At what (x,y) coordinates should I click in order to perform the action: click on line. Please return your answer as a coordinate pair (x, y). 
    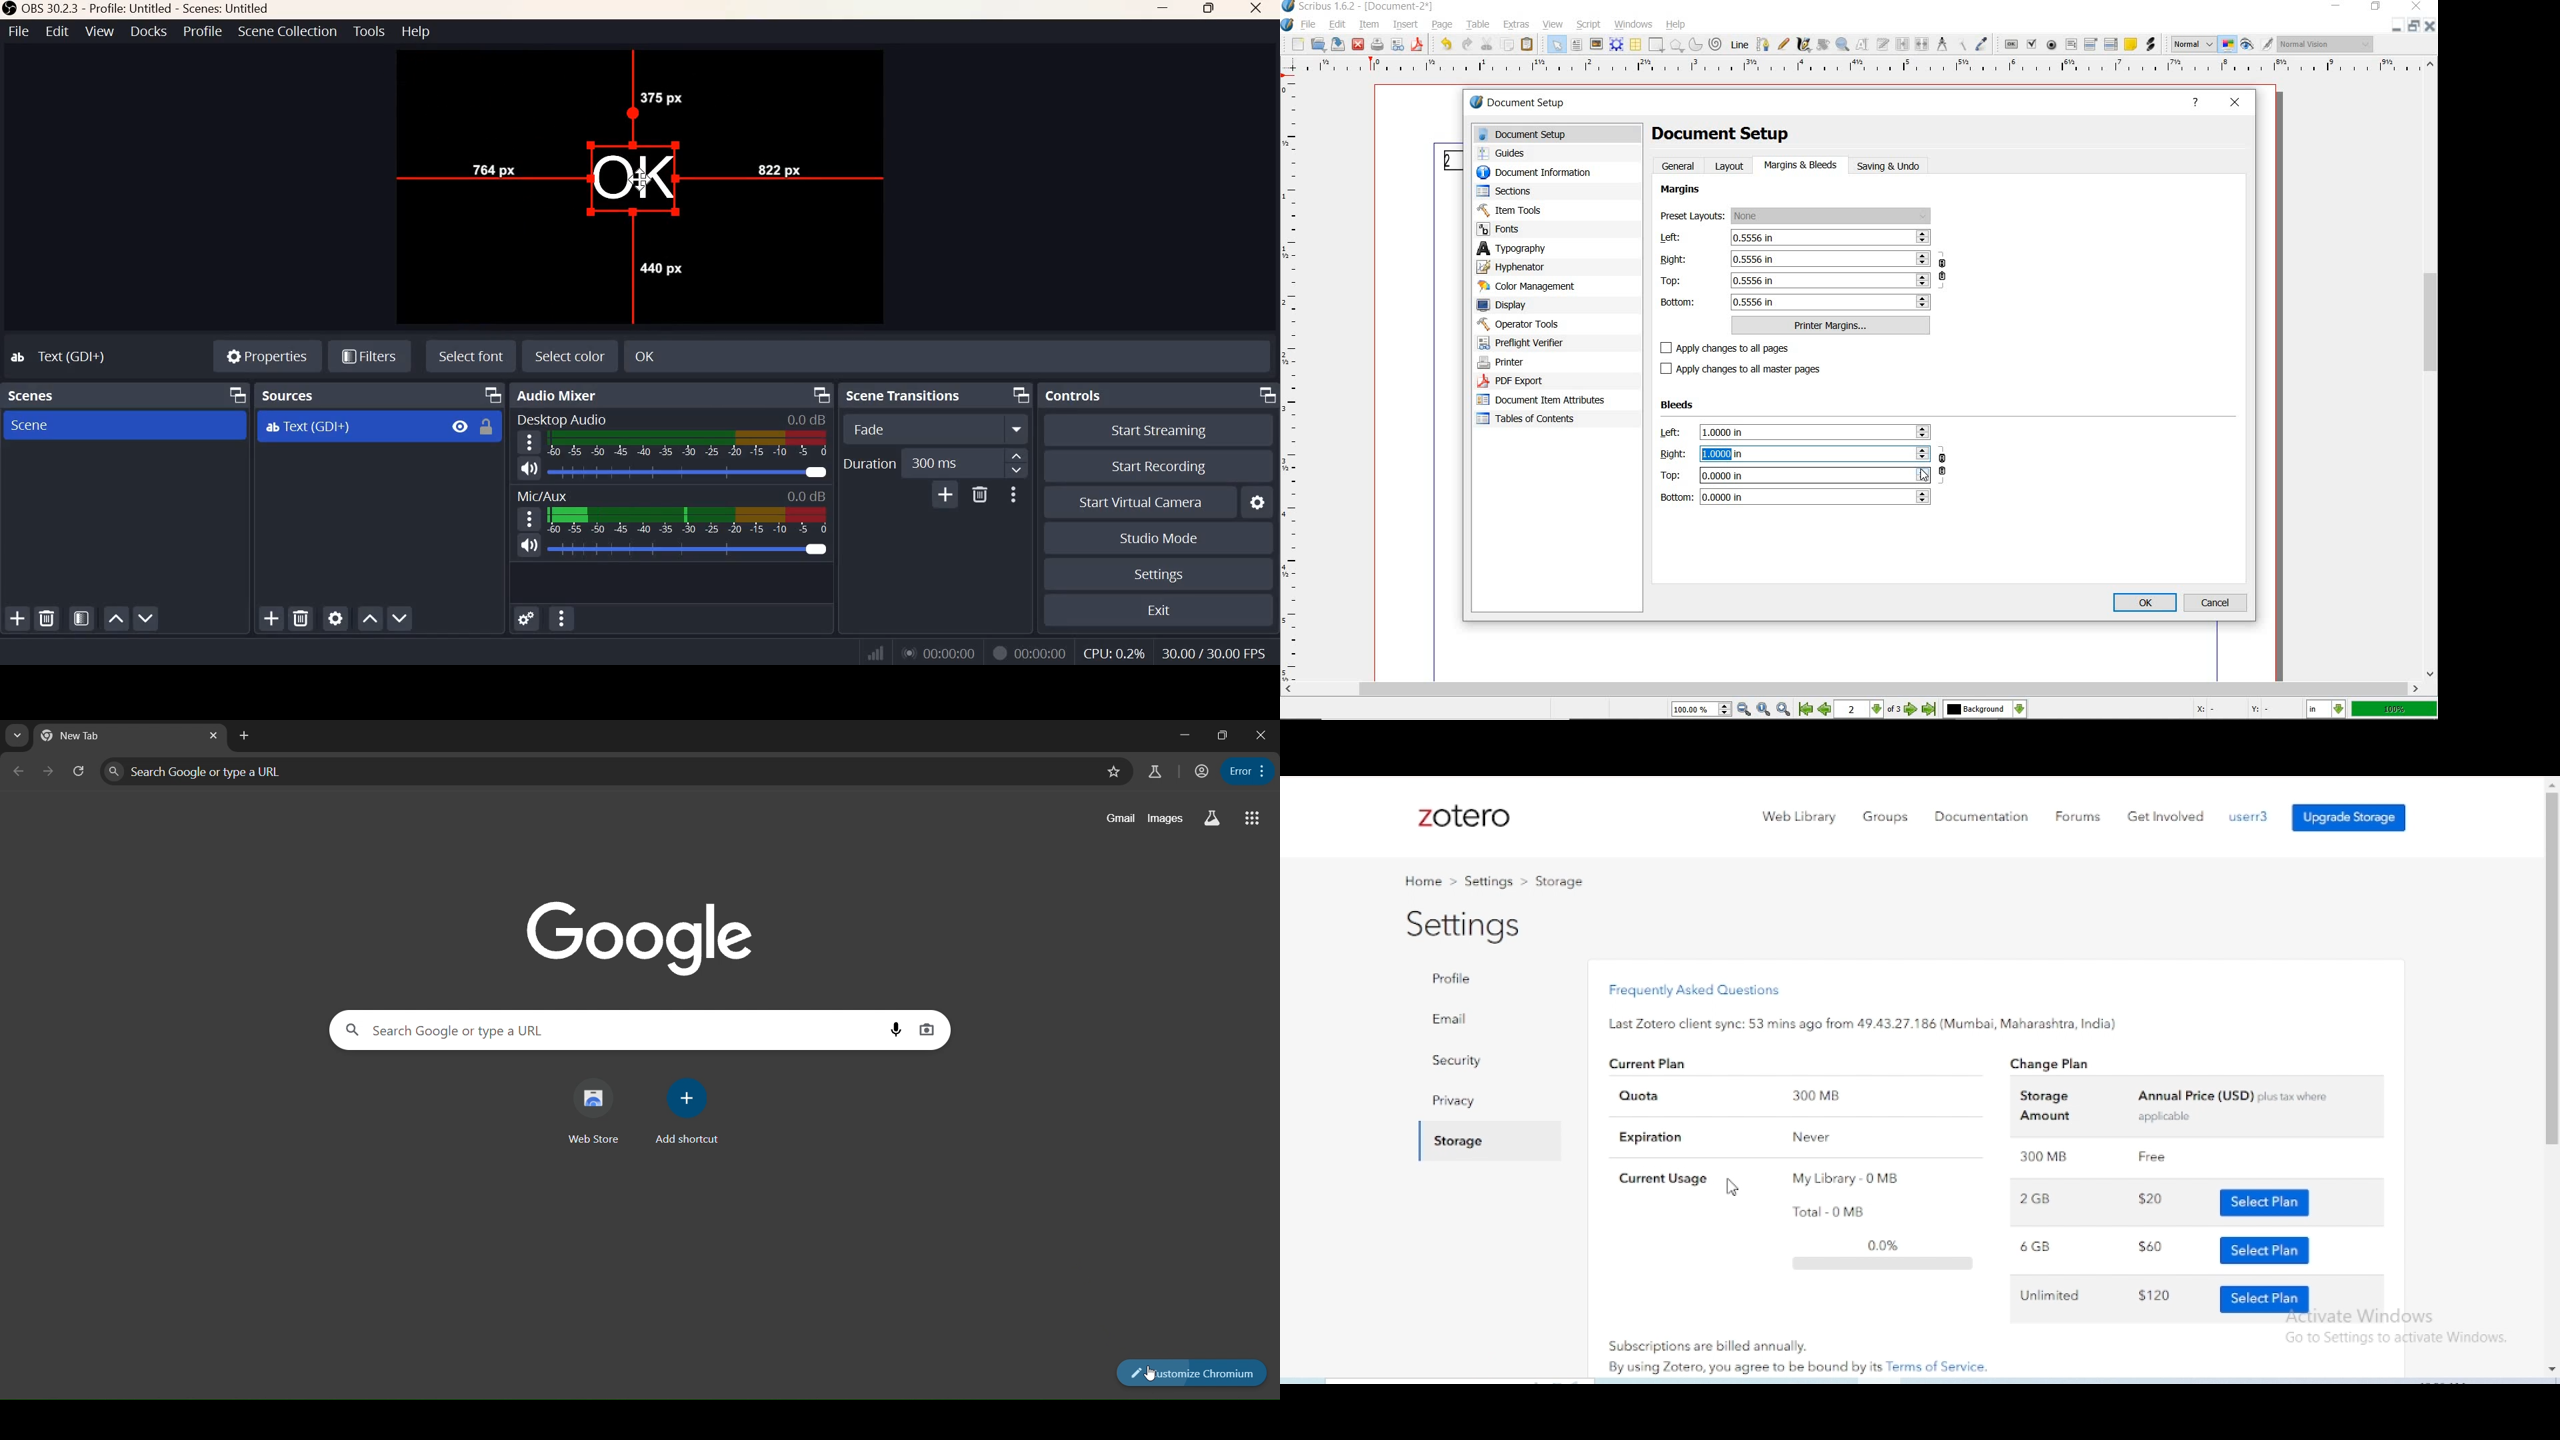
    Looking at the image, I should click on (1741, 44).